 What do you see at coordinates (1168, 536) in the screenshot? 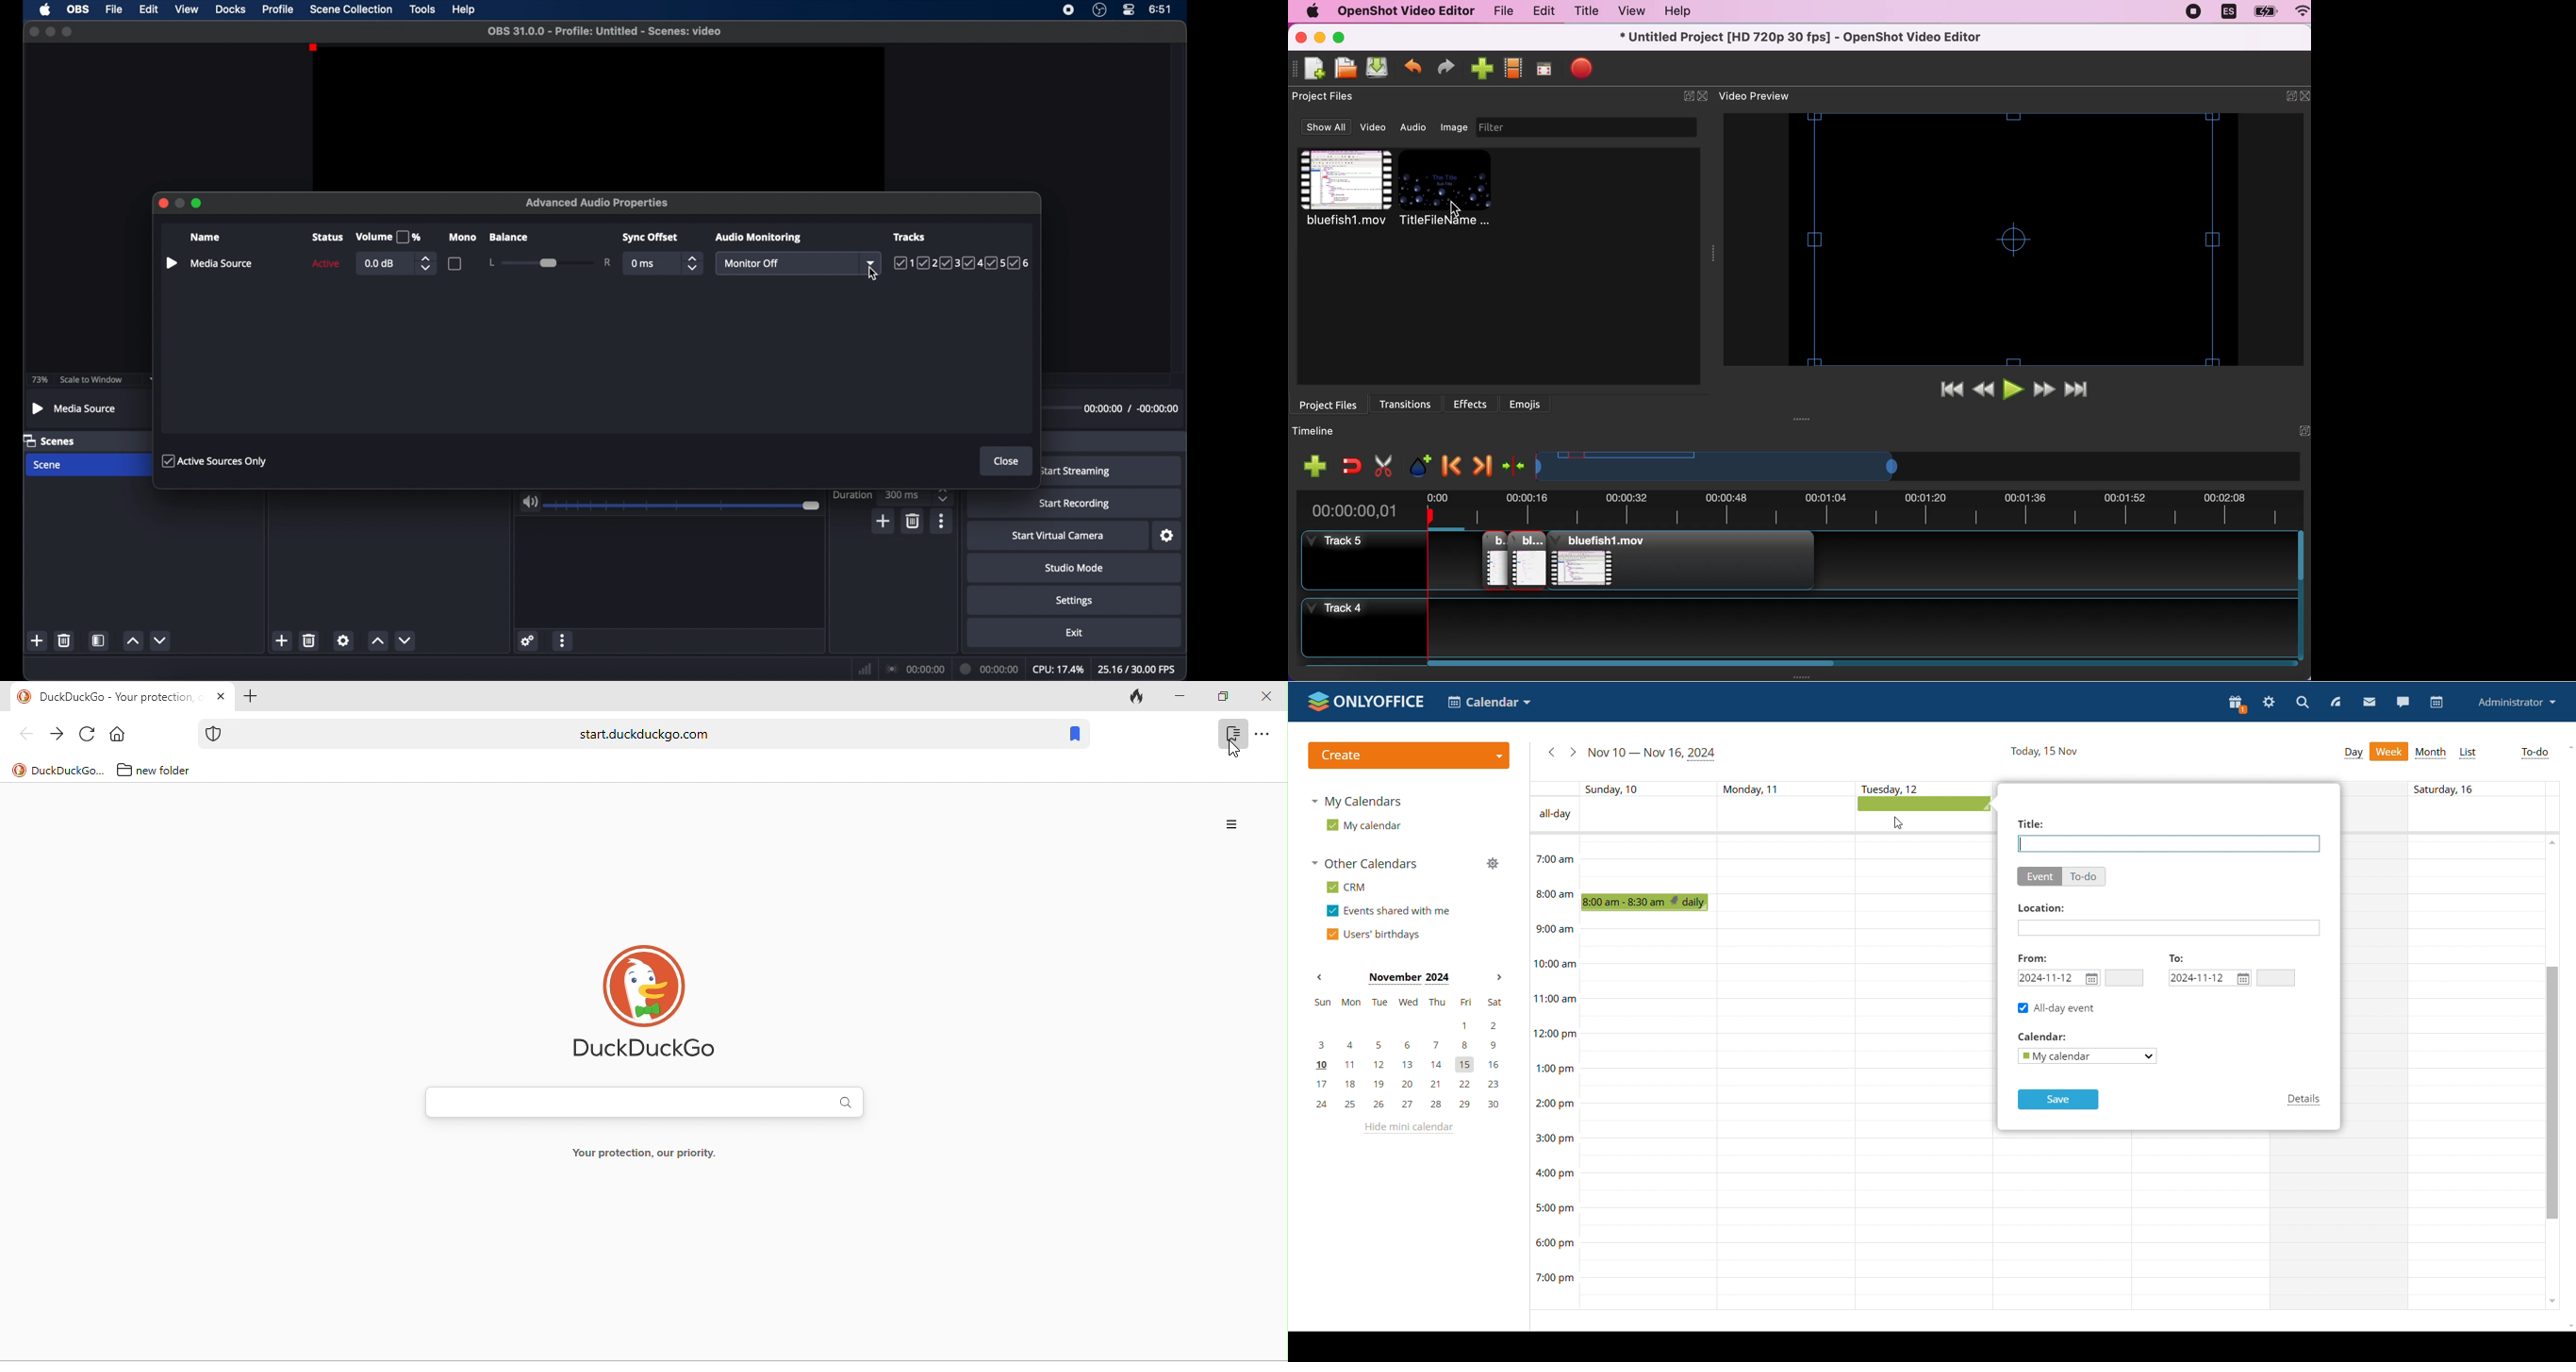
I see `settings` at bounding box center [1168, 536].